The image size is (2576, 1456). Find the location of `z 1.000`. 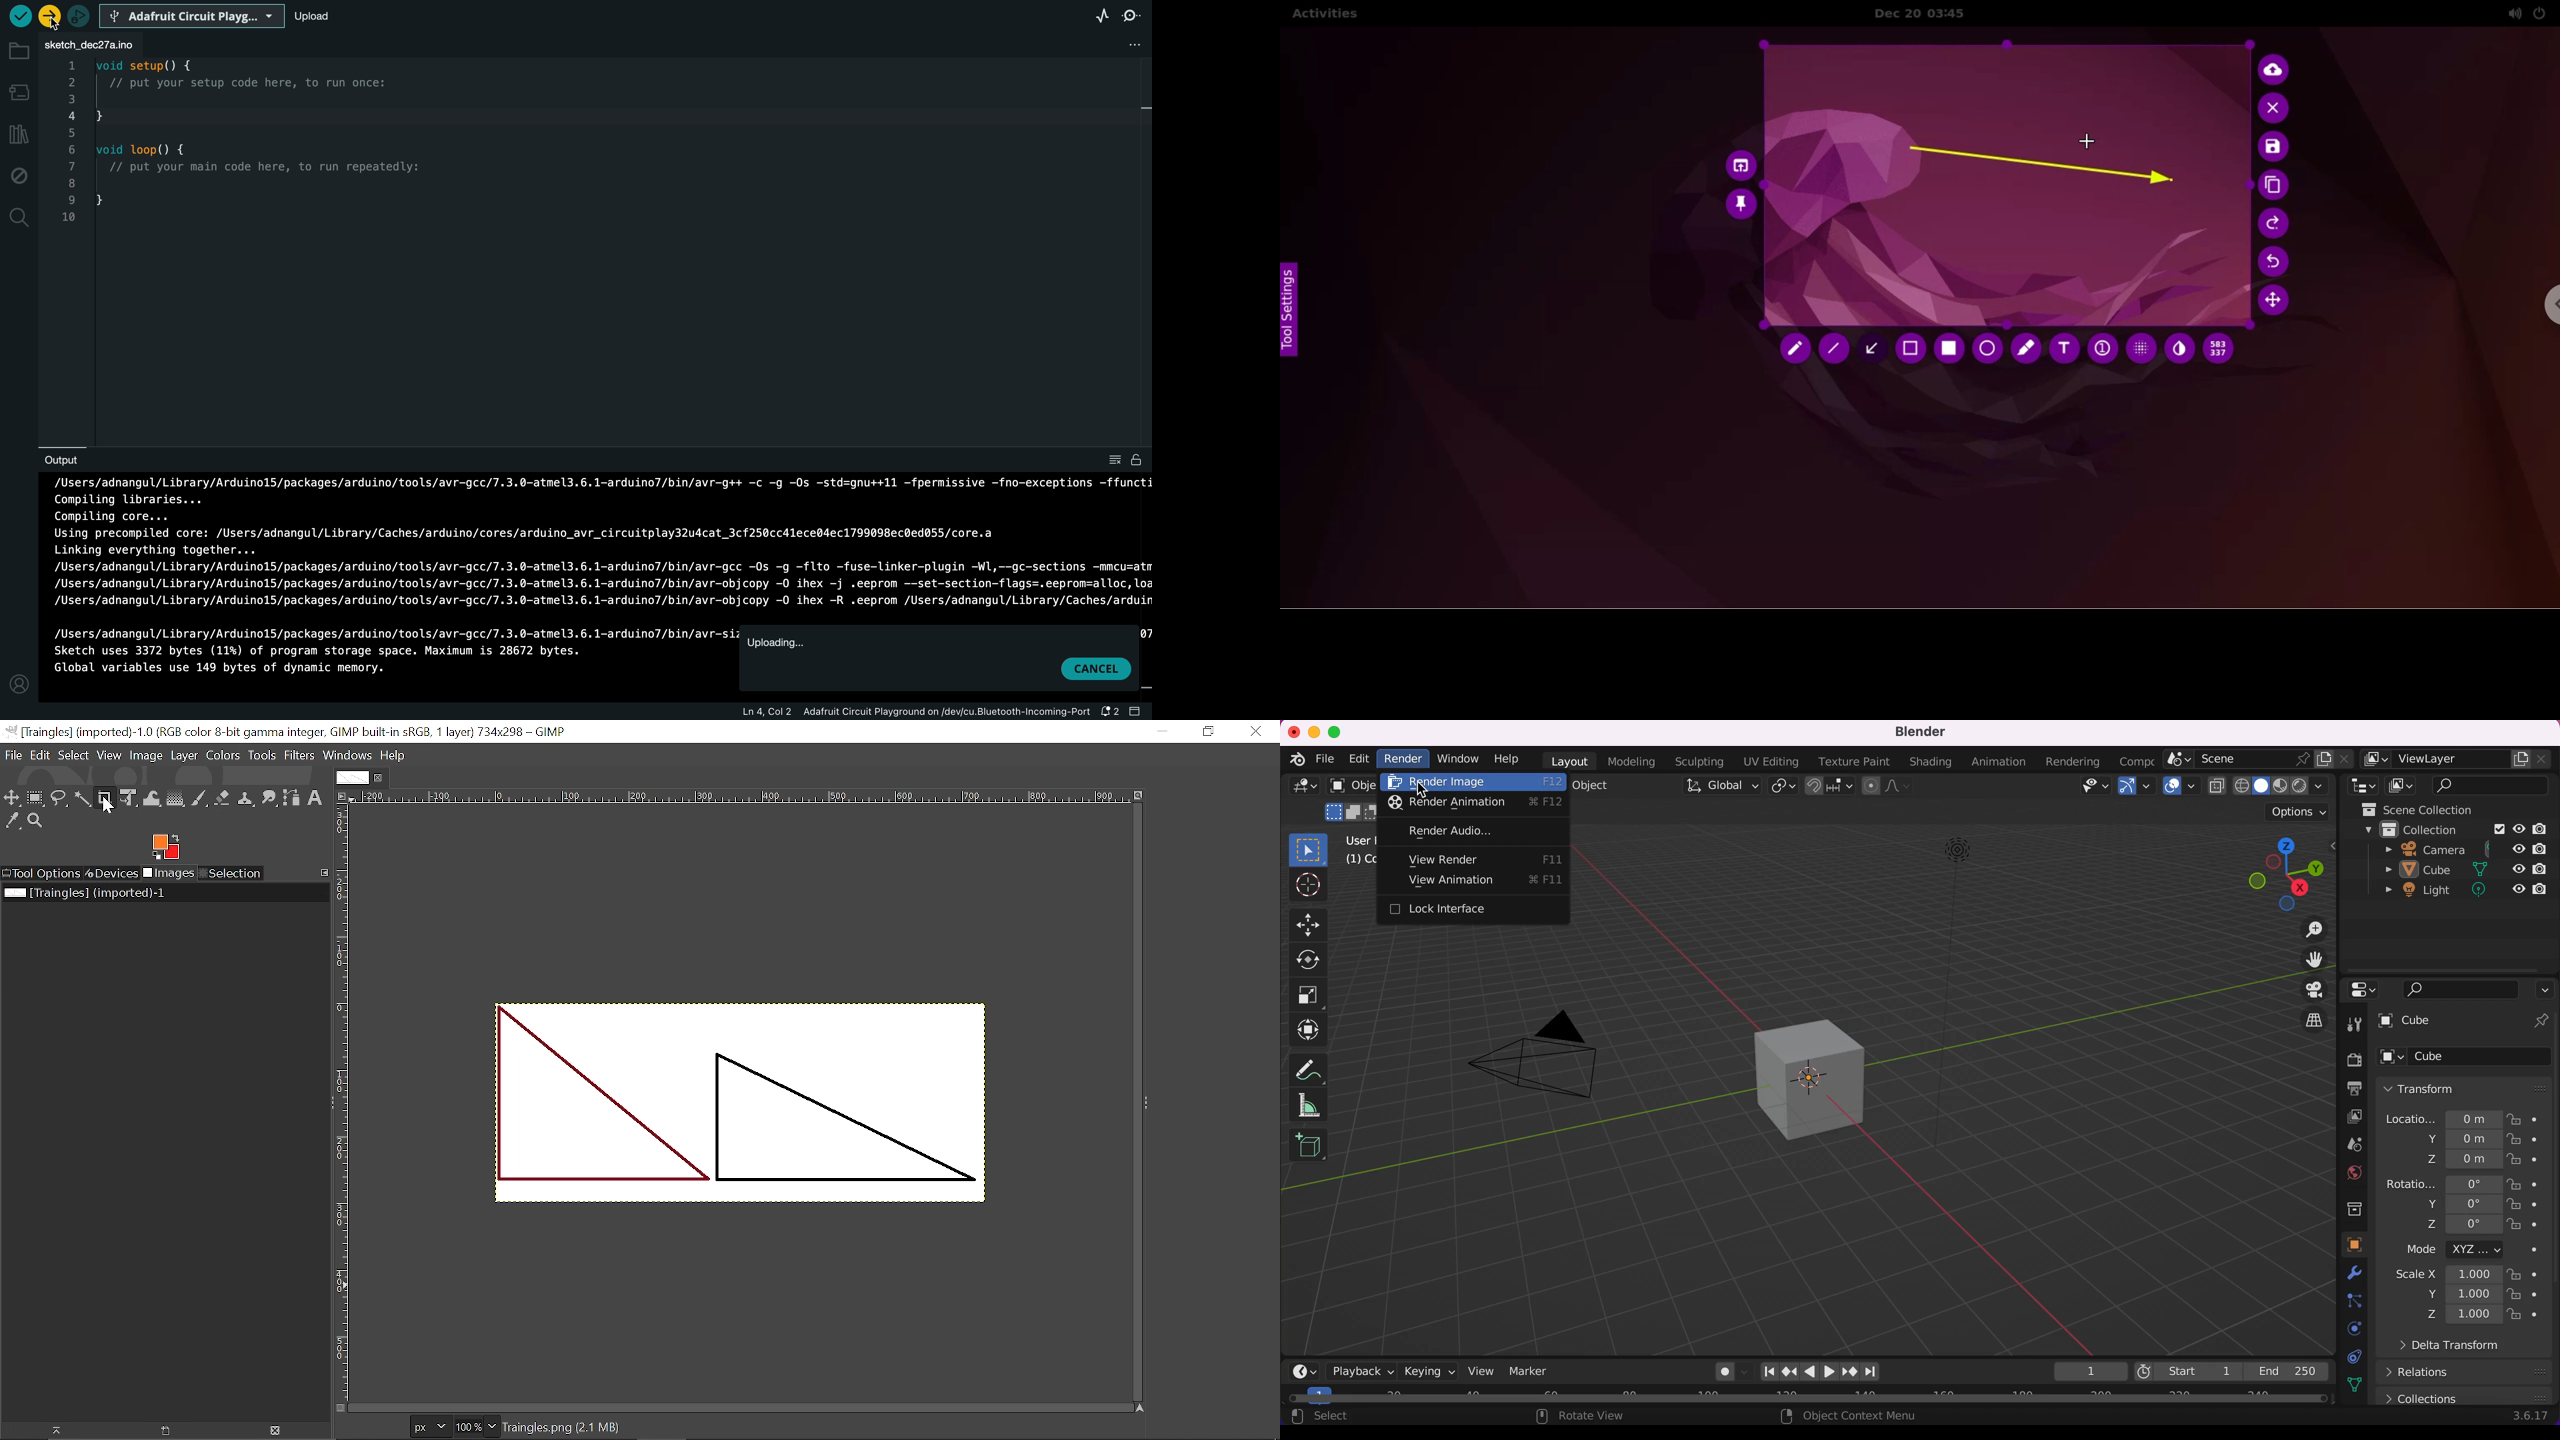

z 1.000 is located at coordinates (2462, 1315).